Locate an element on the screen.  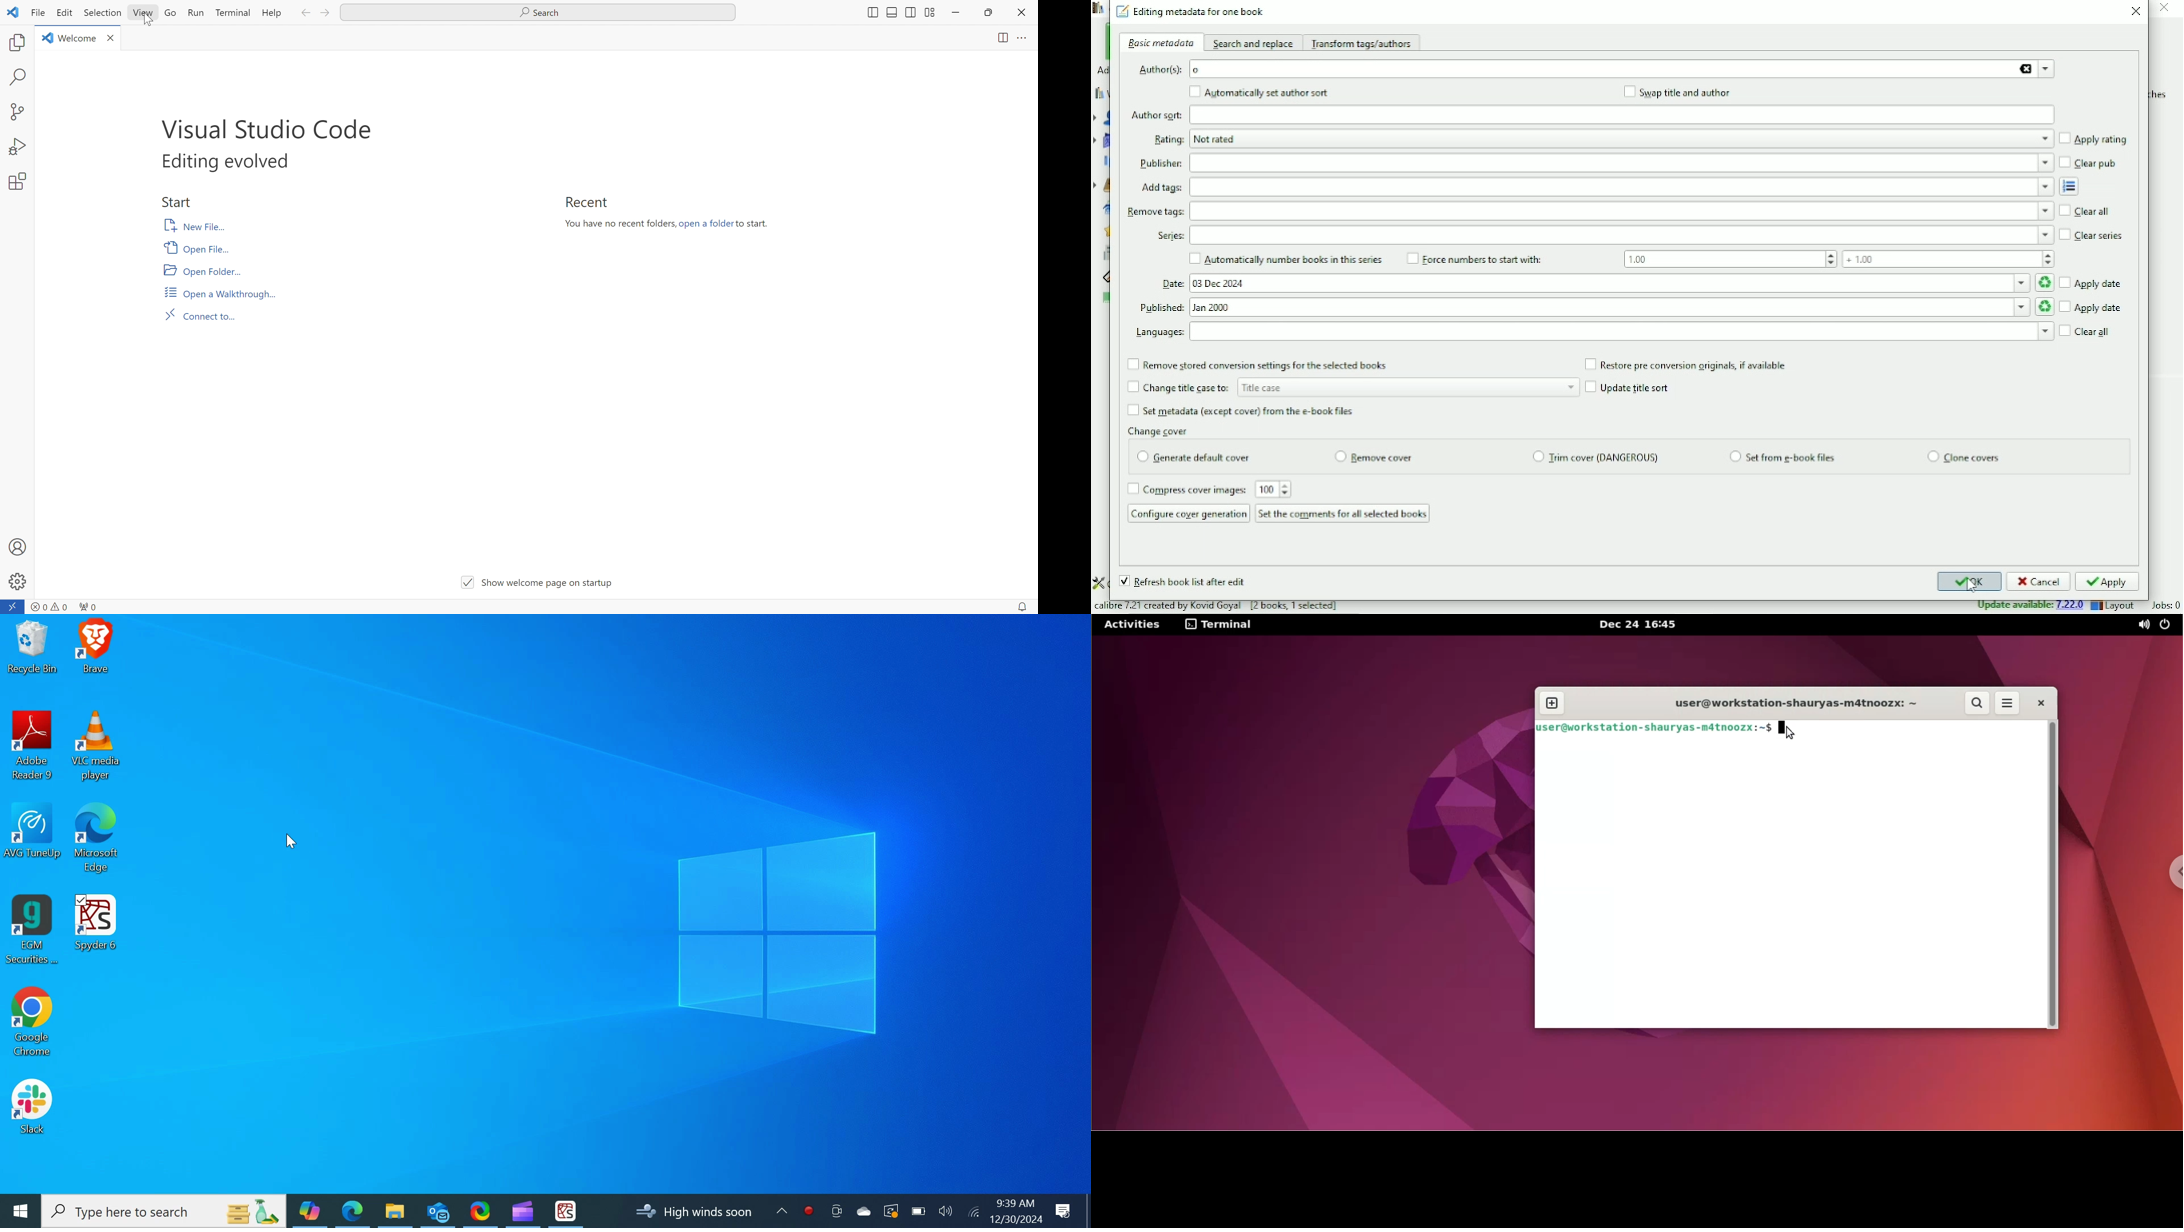
Copilot is located at coordinates (310, 1210).